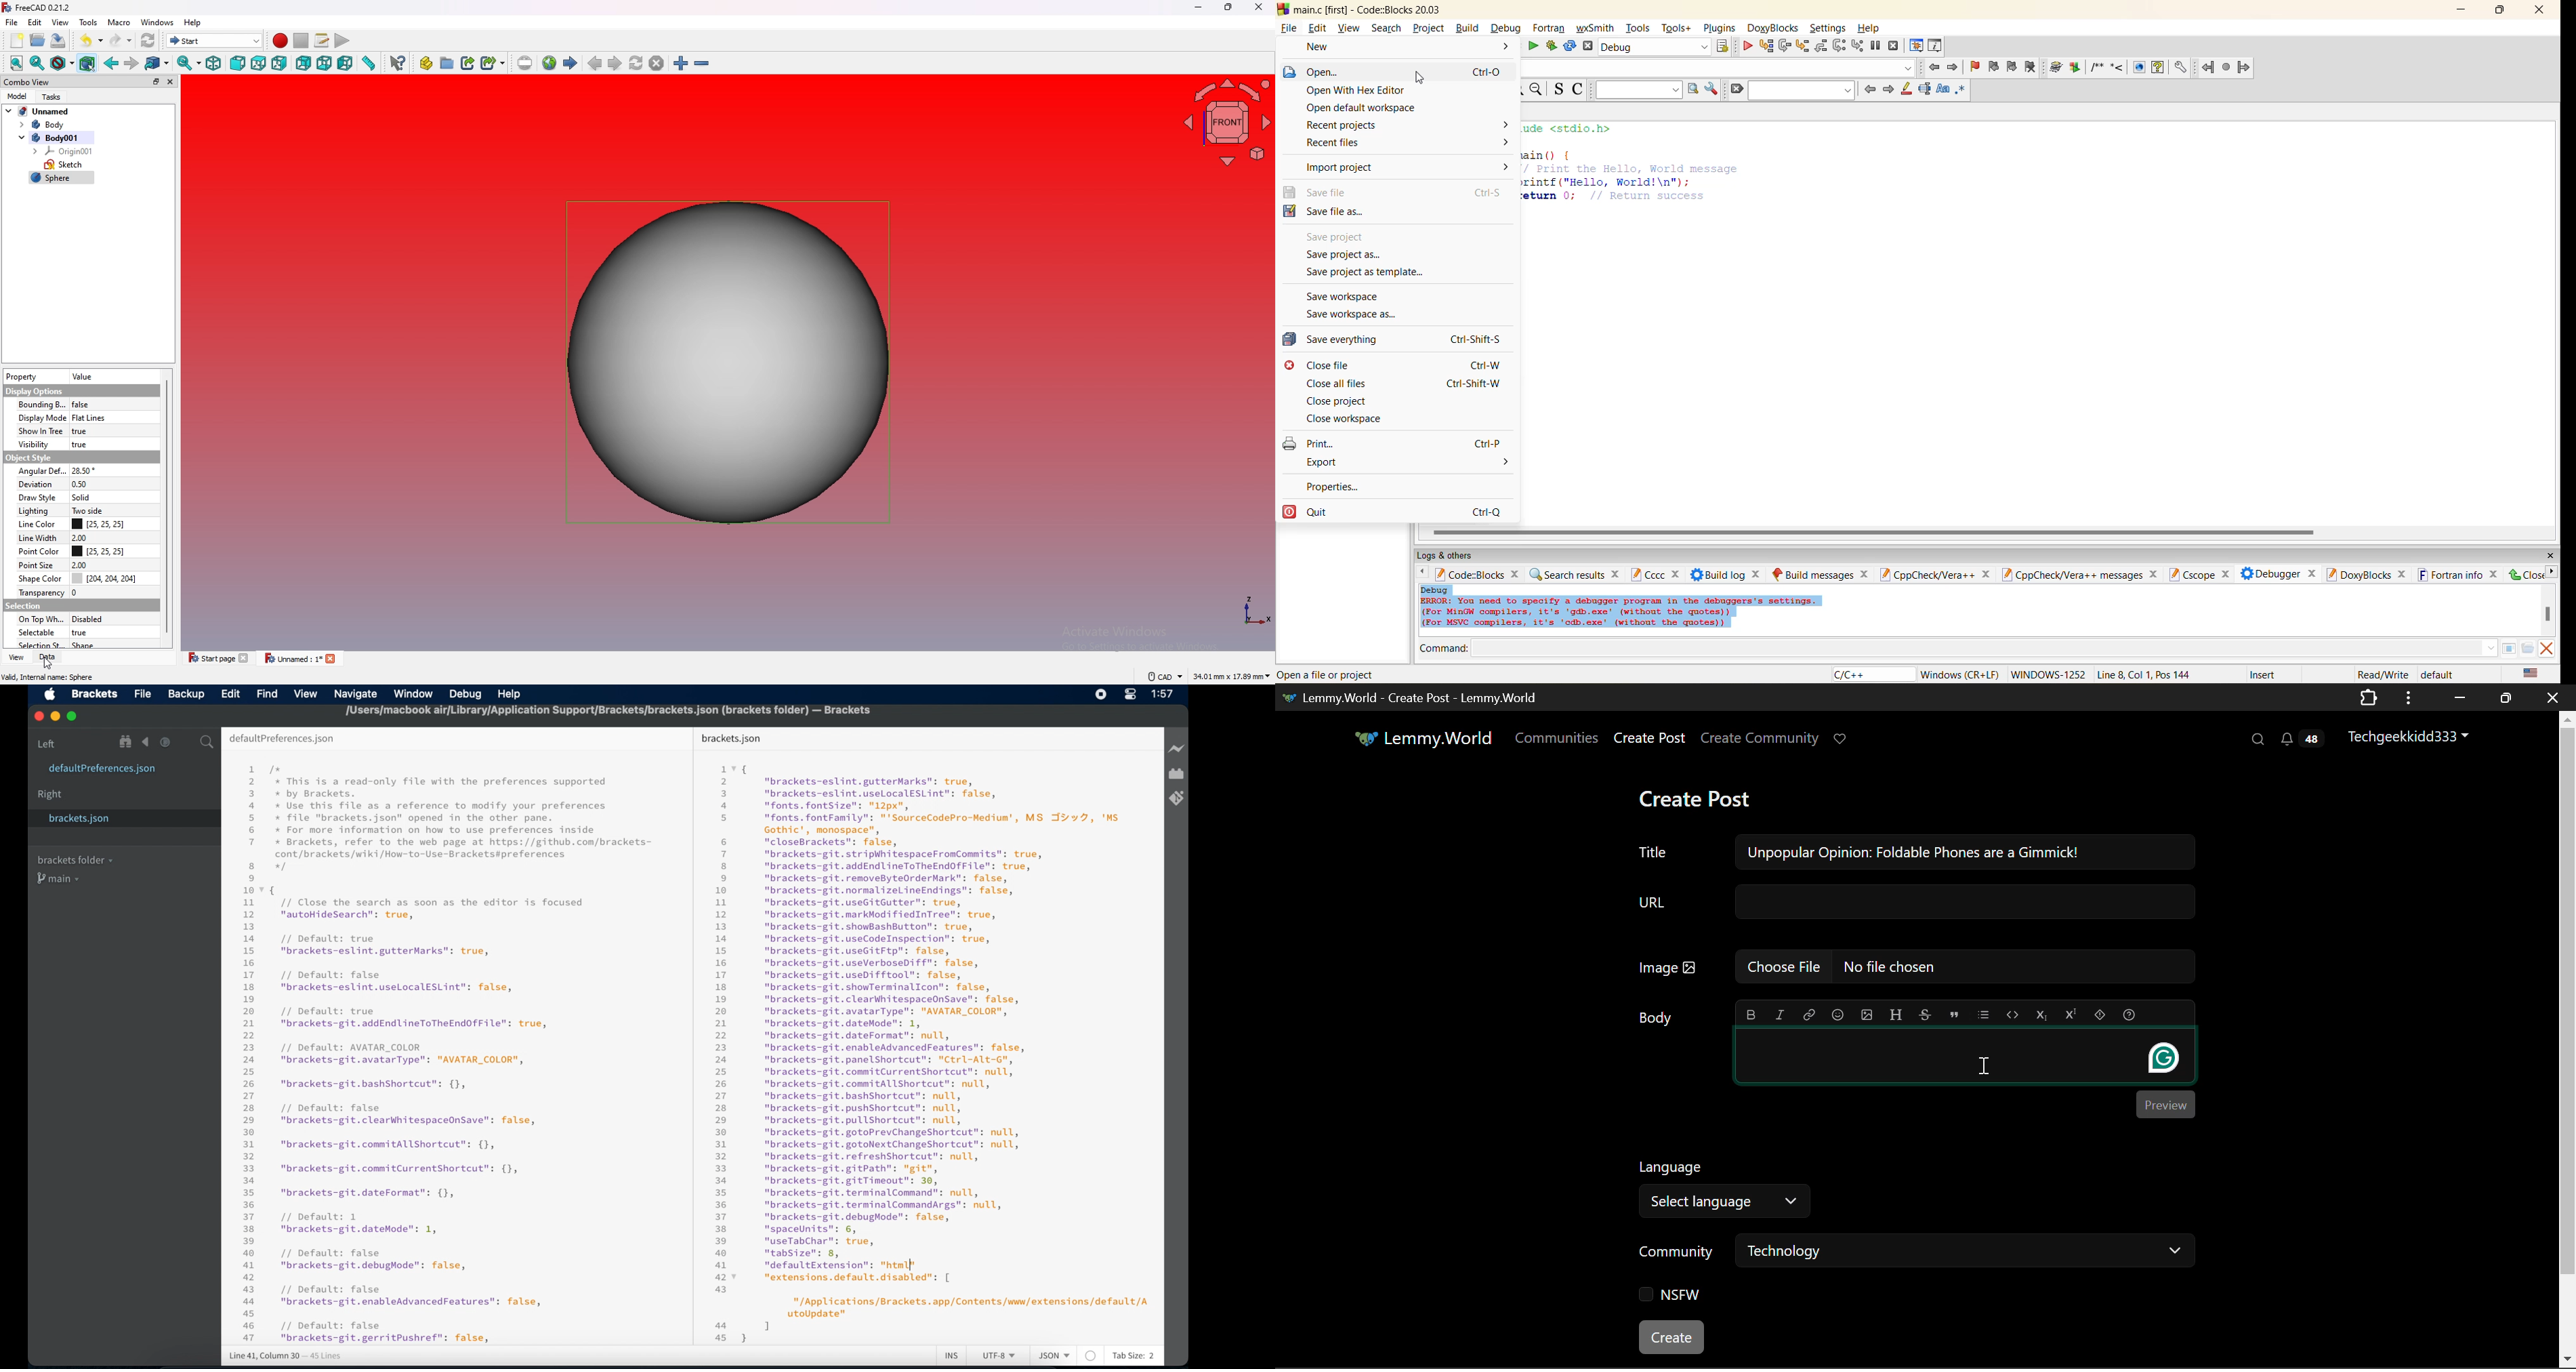  Describe the element at coordinates (1130, 695) in the screenshot. I see `control center` at that location.